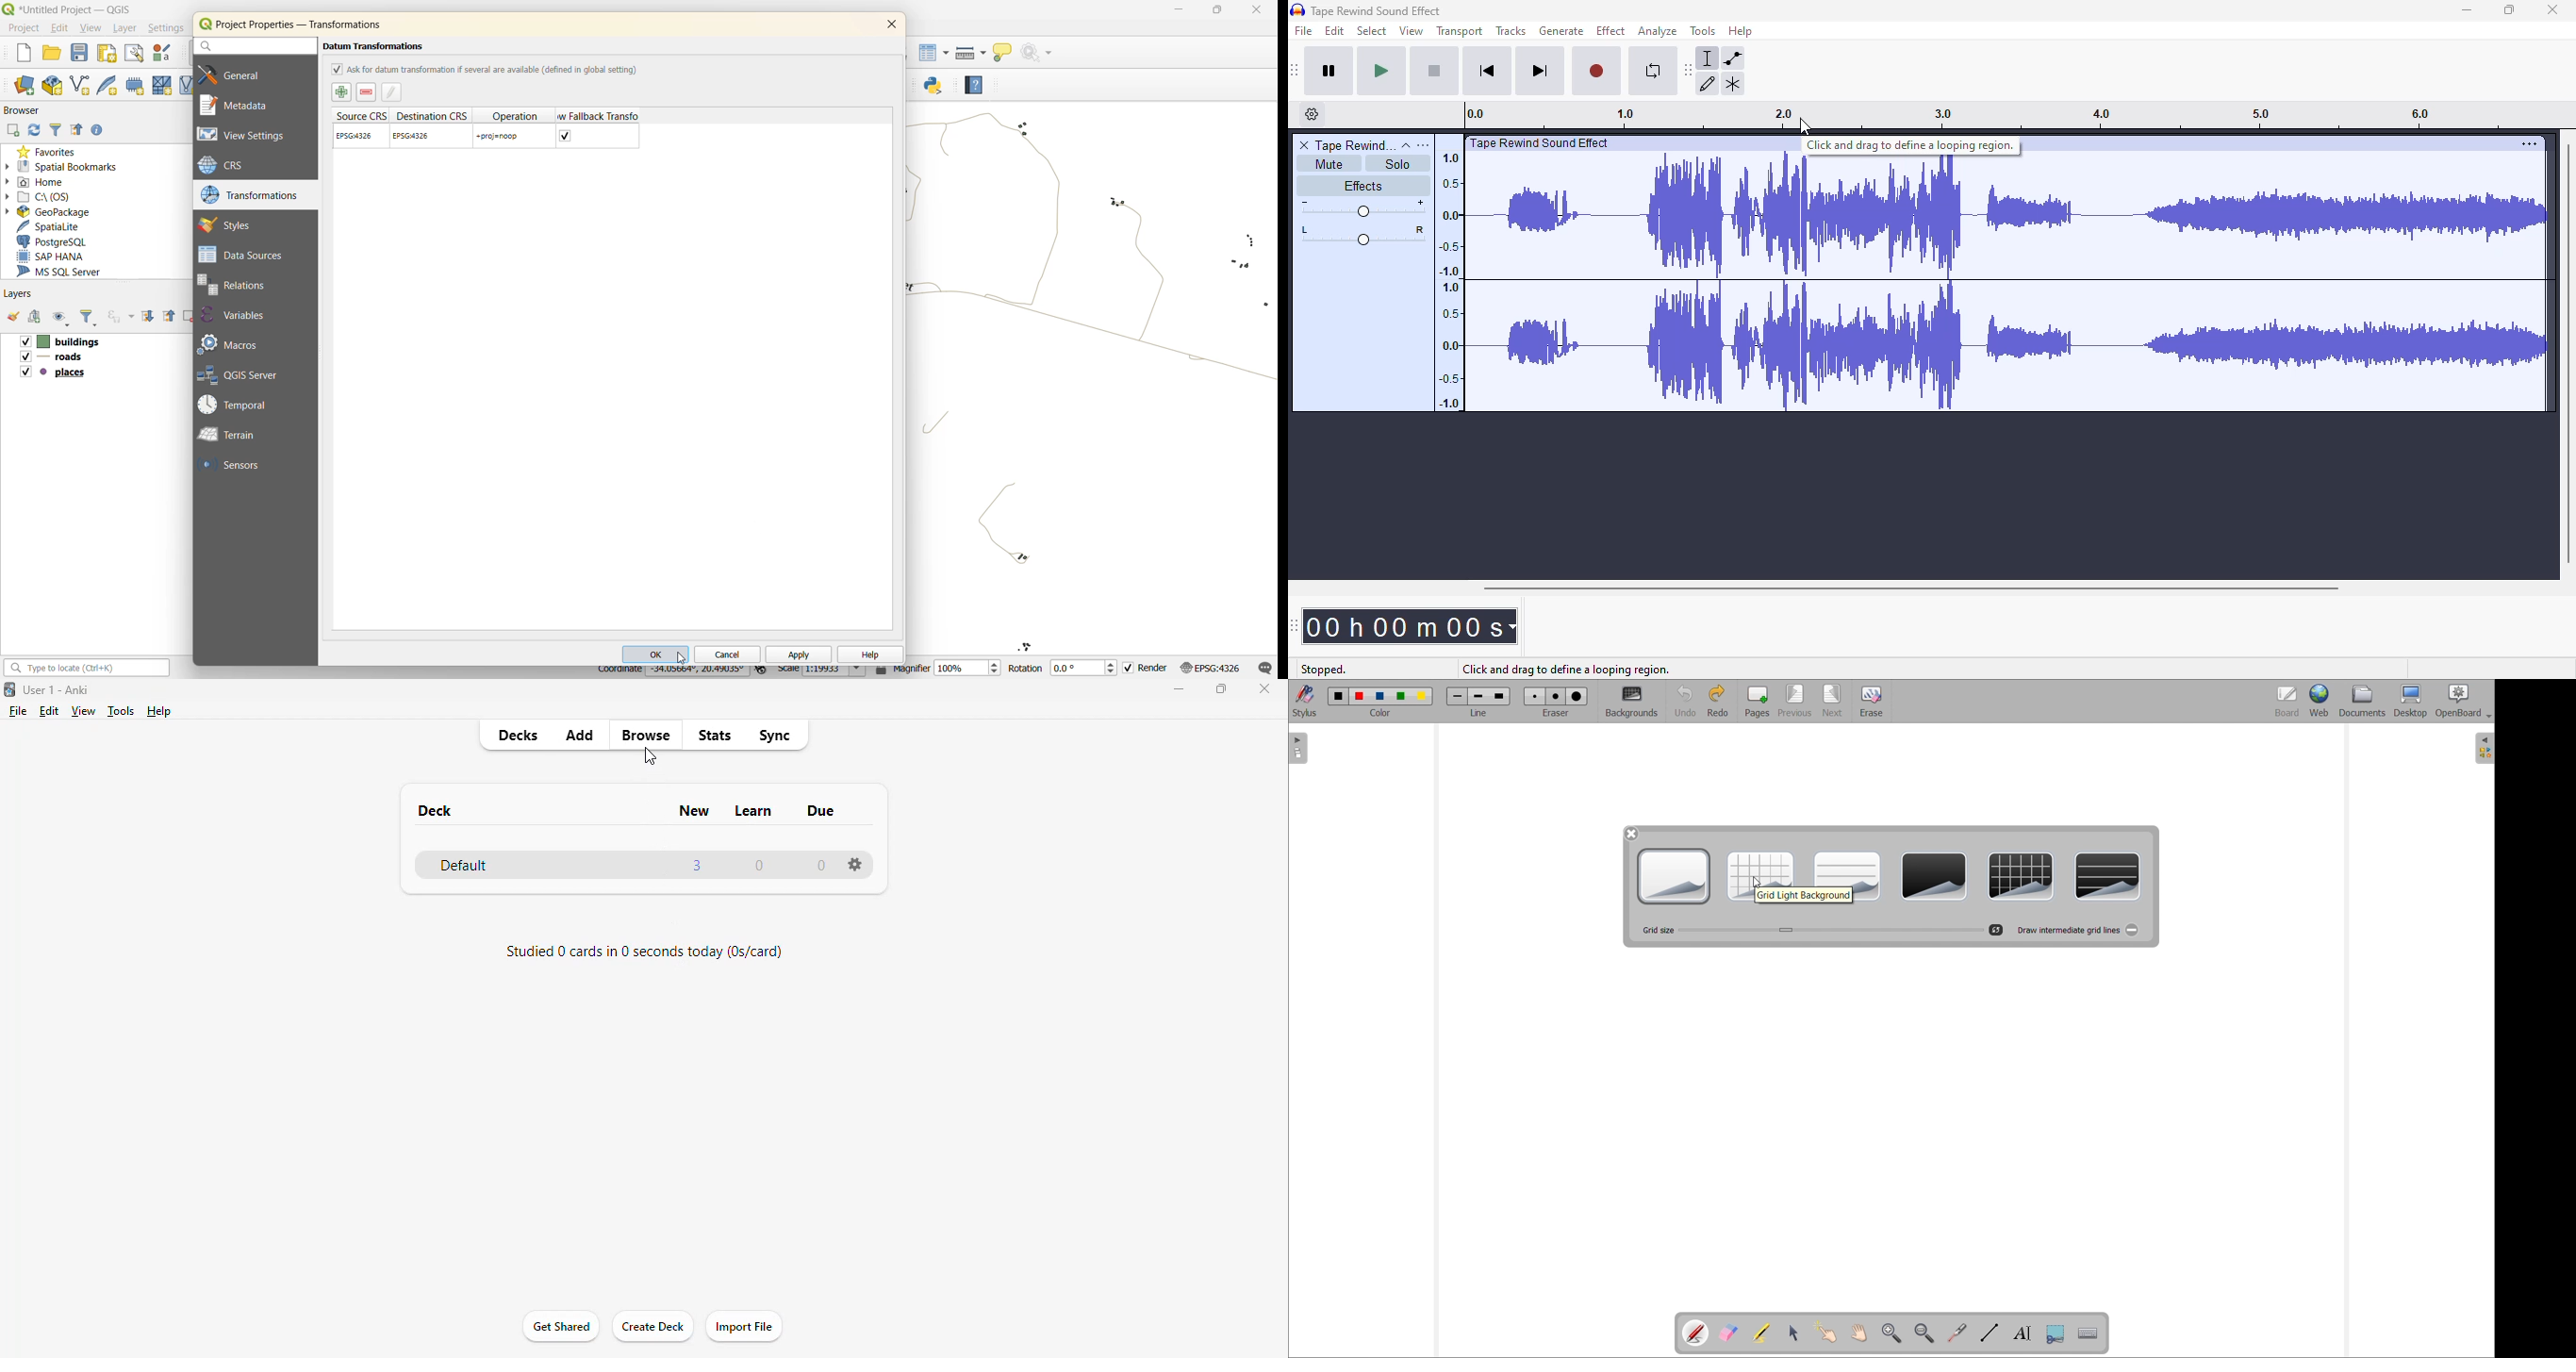 Image resolution: width=2576 pixels, height=1372 pixels. I want to click on settings, so click(2529, 143).